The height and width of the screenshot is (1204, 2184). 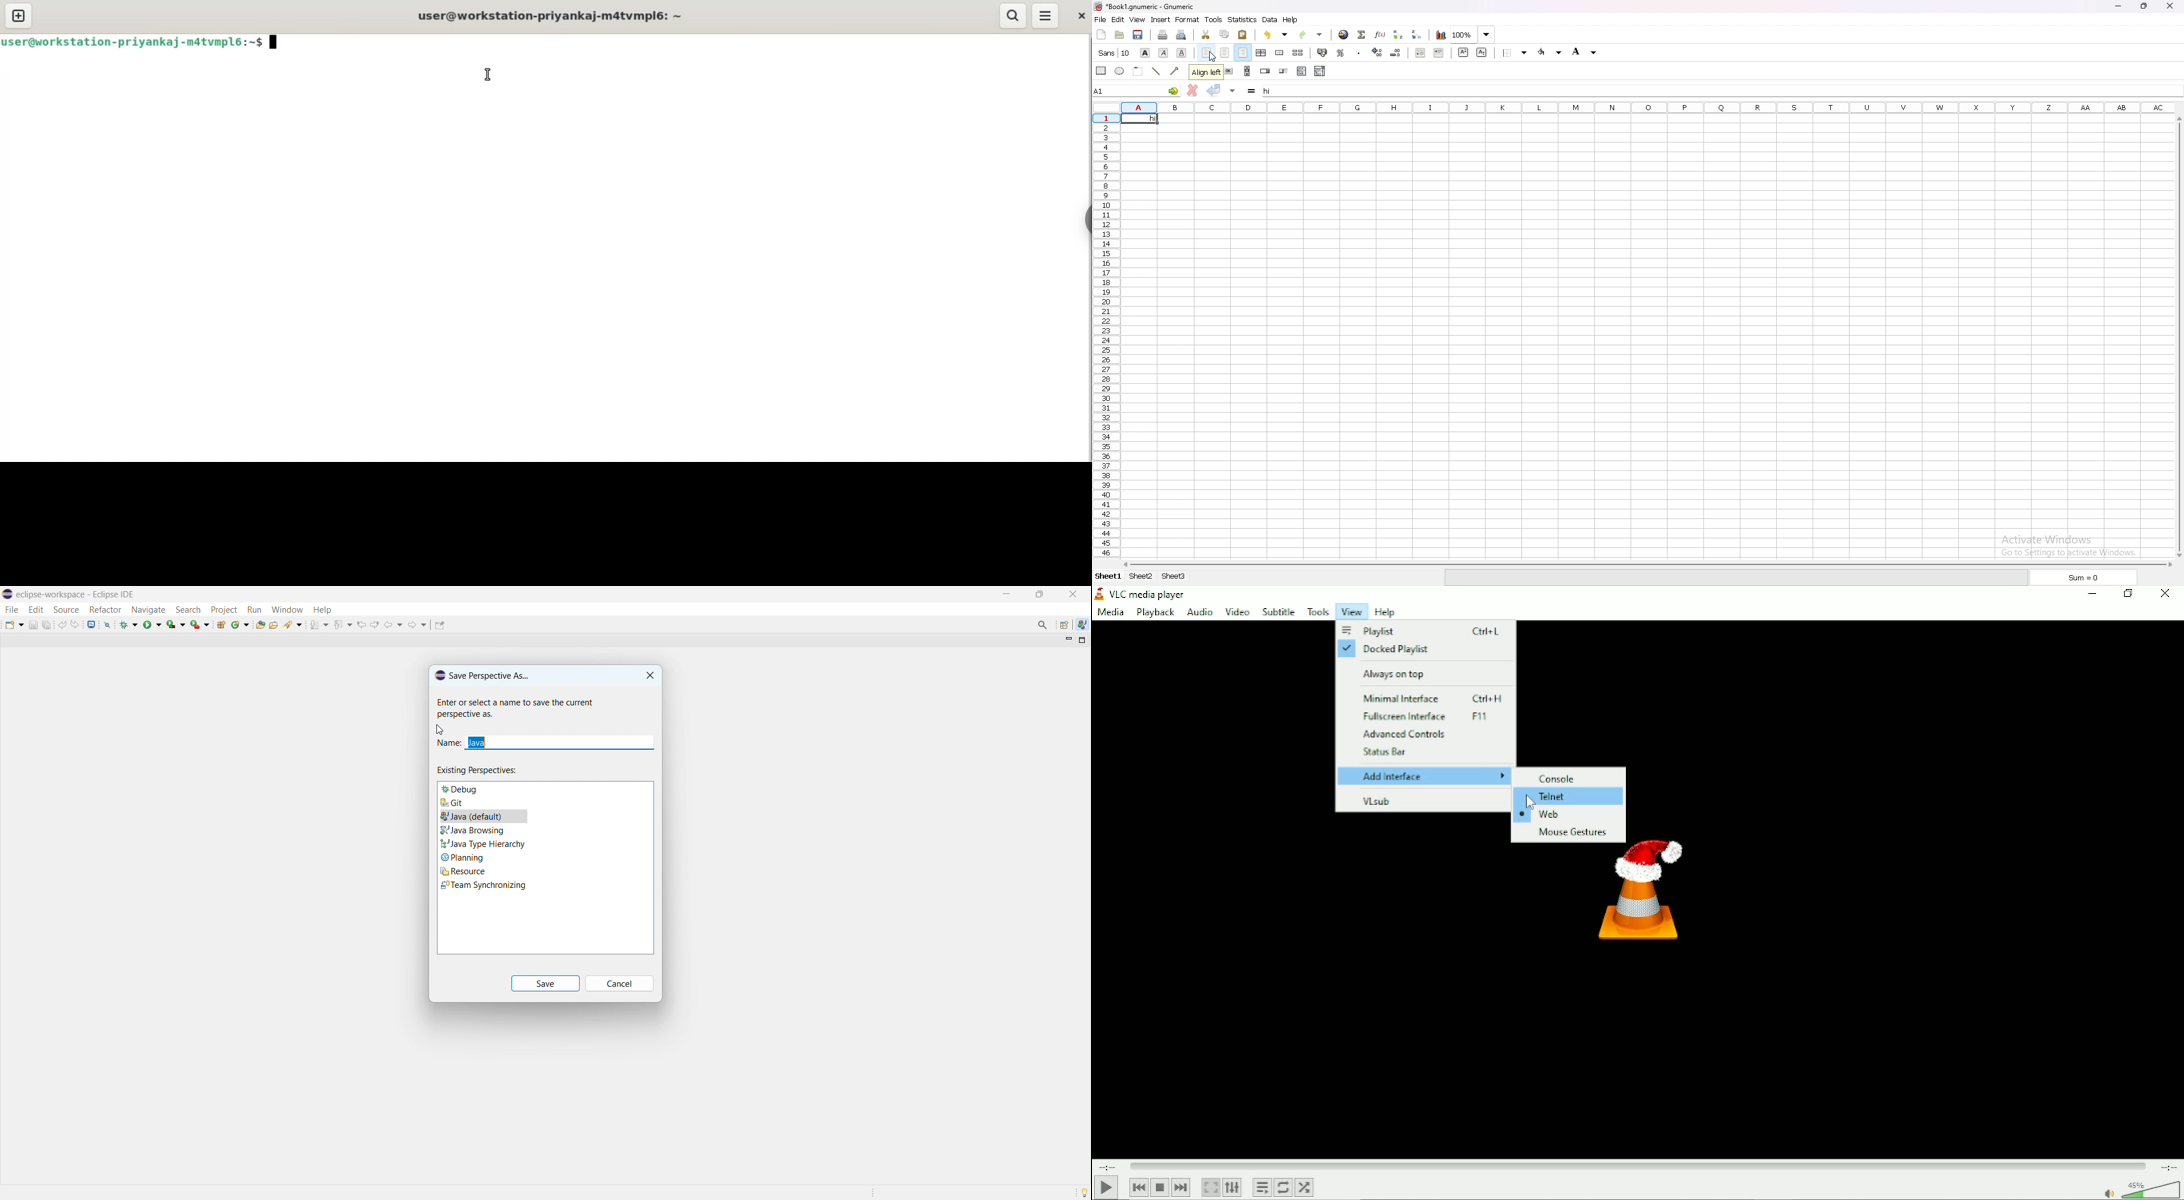 I want to click on columns, so click(x=1649, y=106).